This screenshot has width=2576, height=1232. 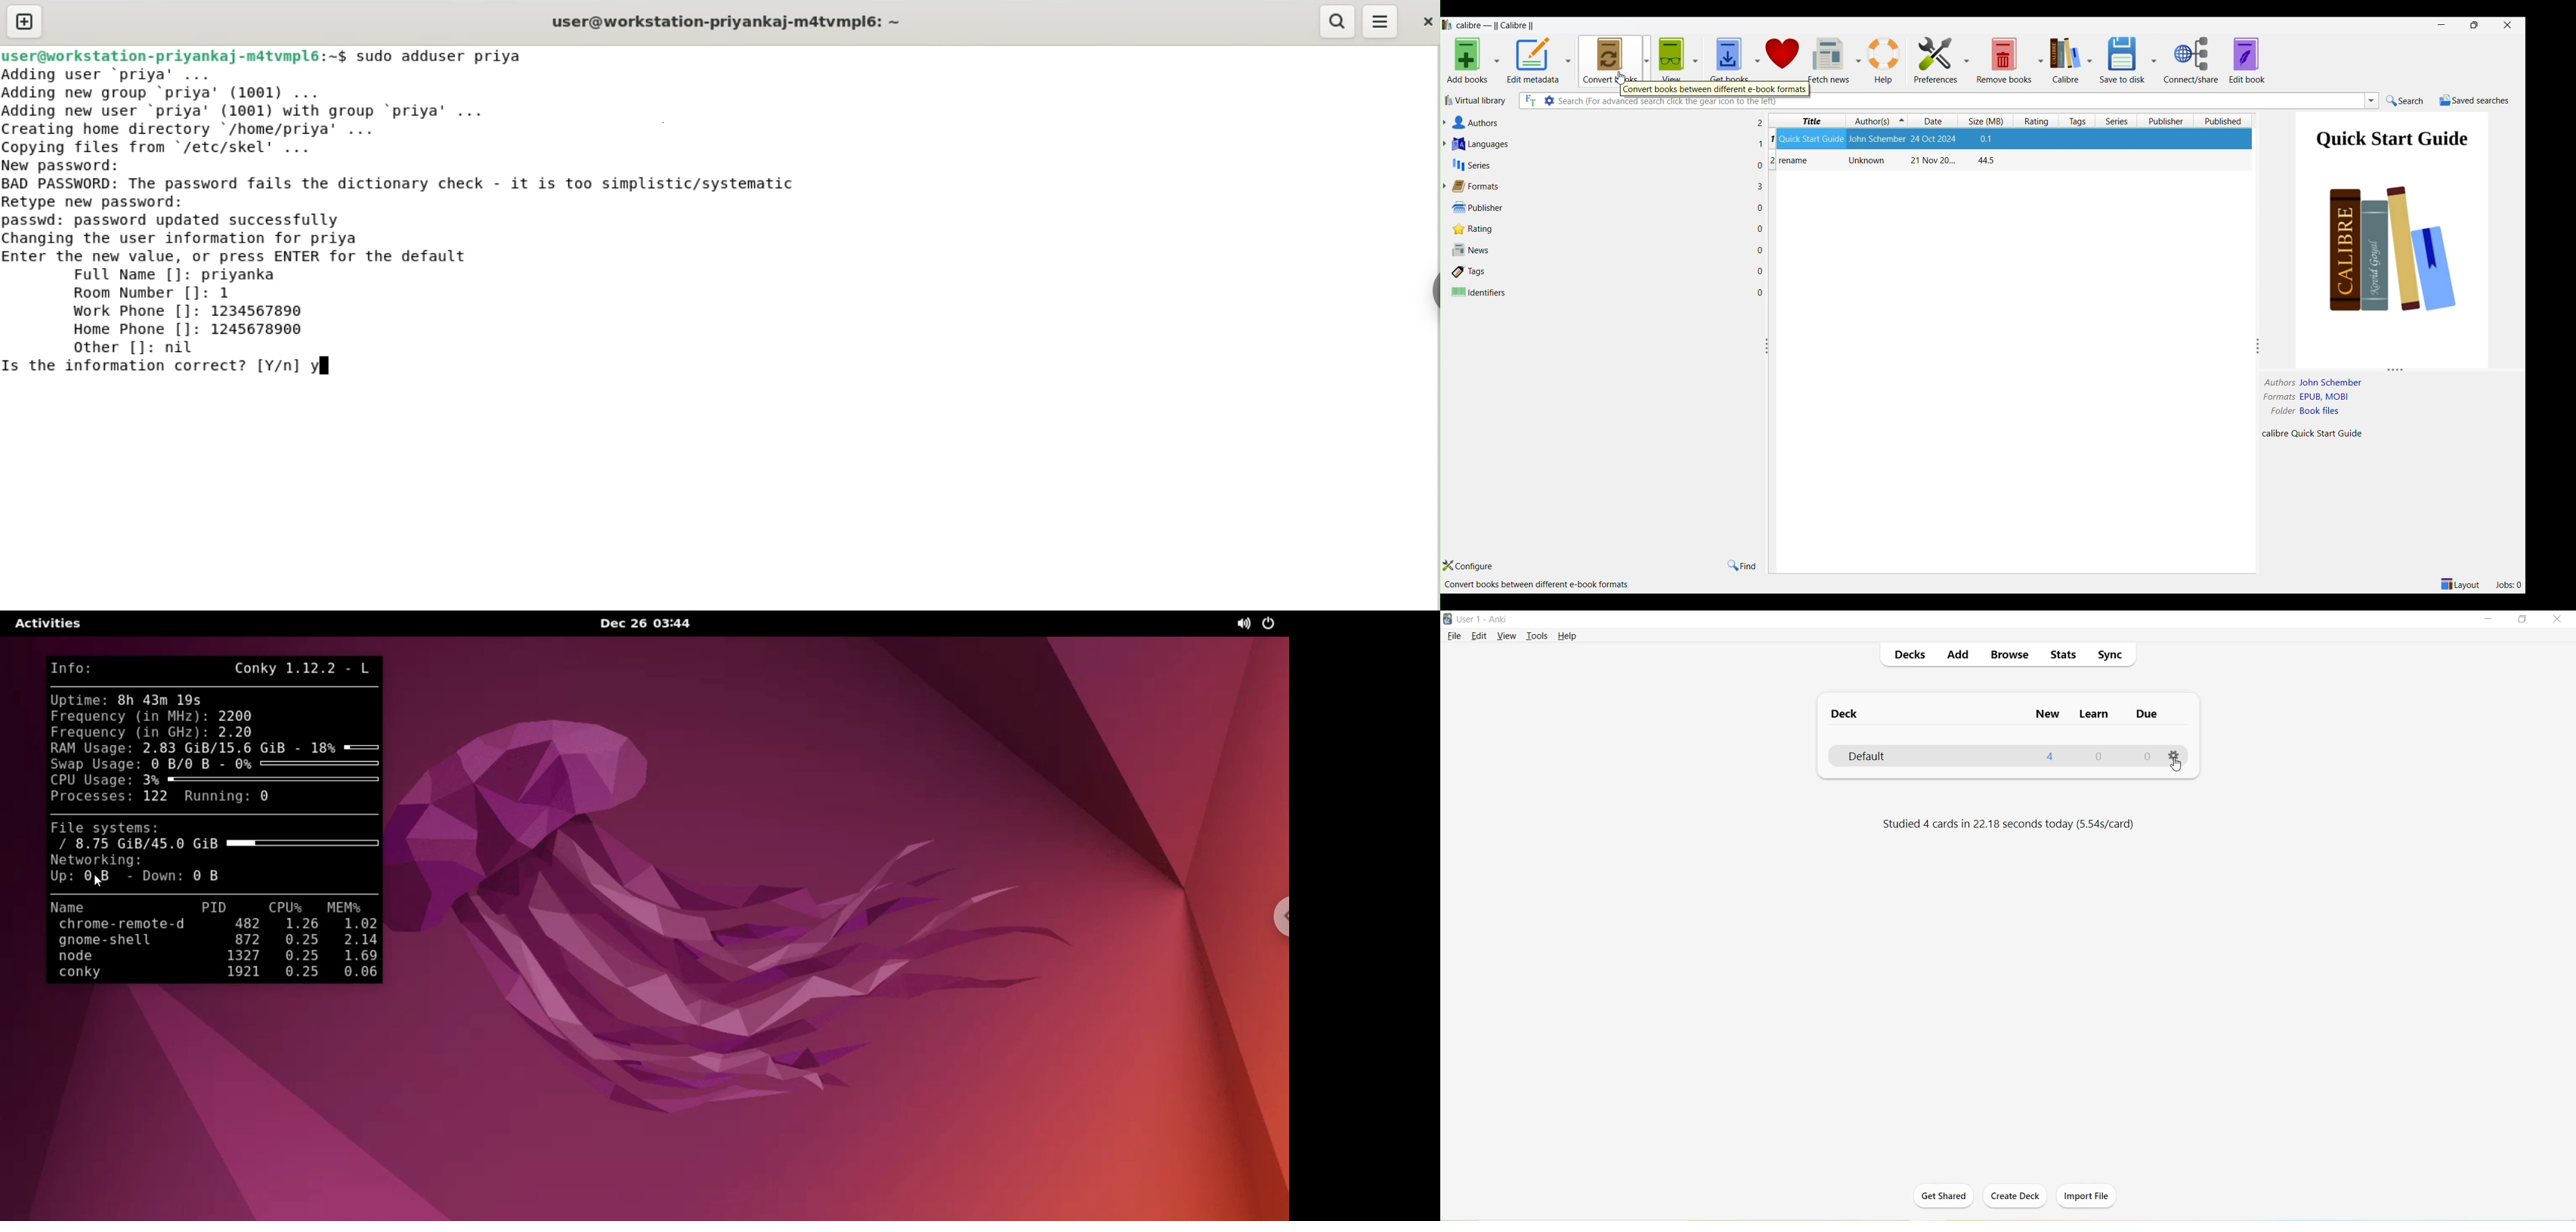 I want to click on Learn, so click(x=2092, y=715).